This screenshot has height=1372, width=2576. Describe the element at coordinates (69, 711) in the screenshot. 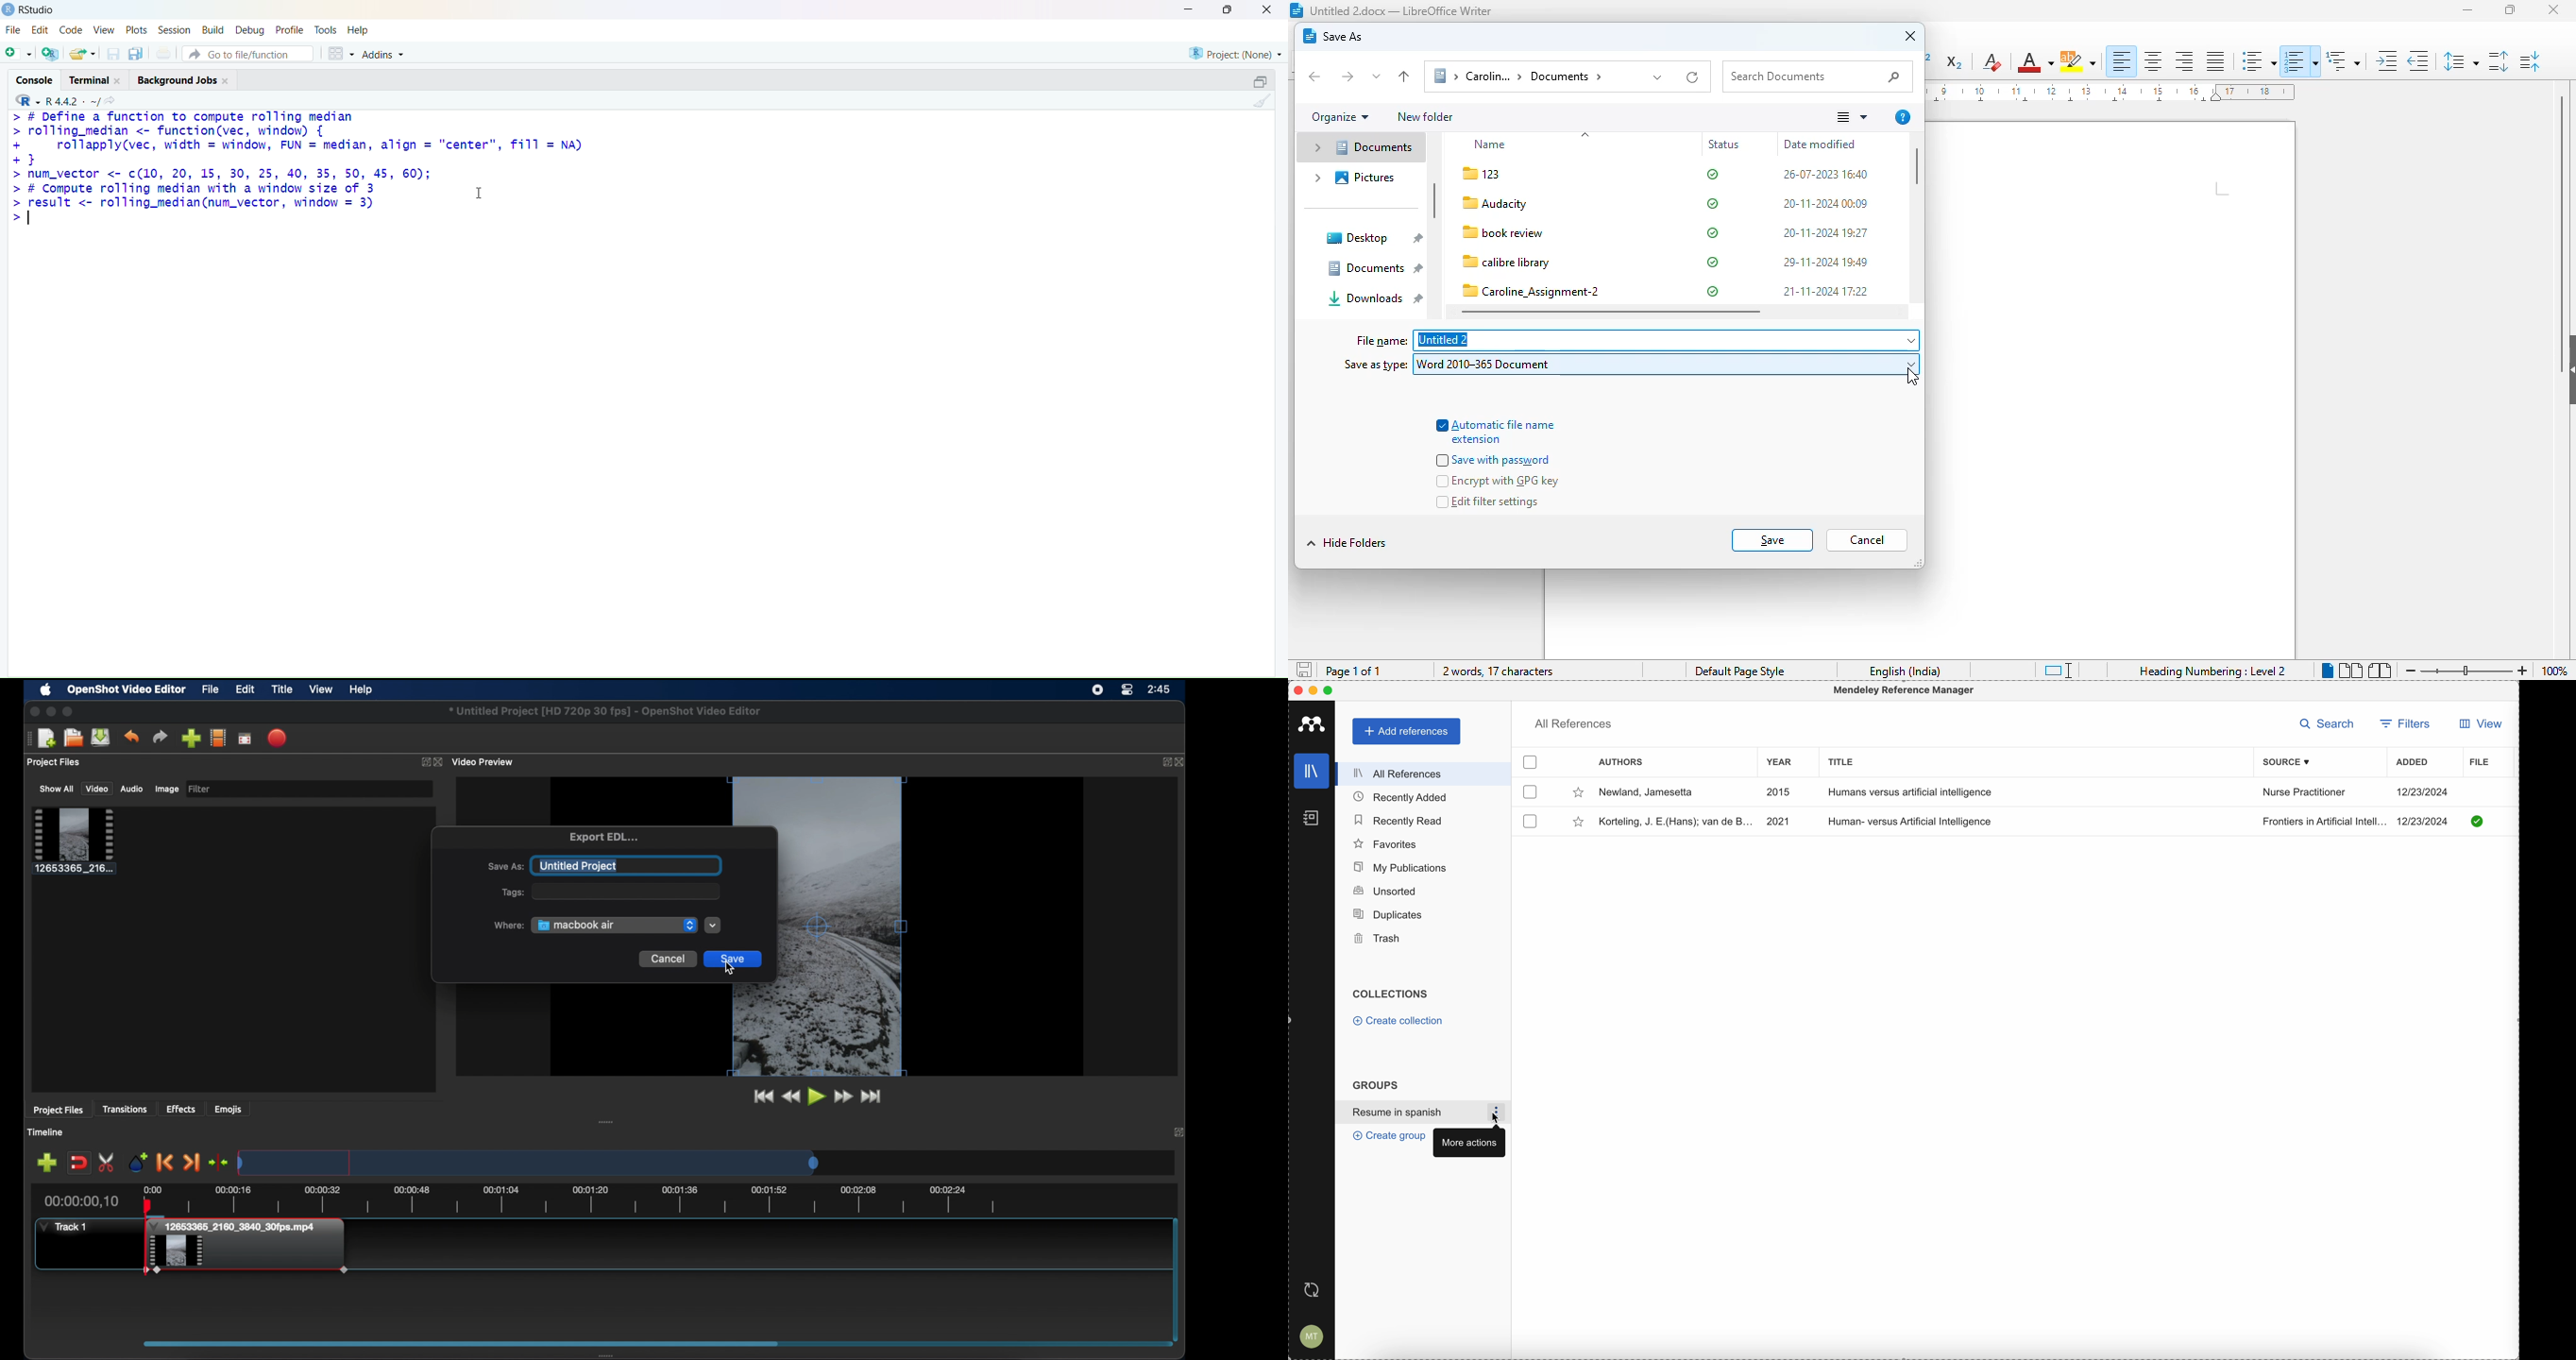

I see `maximize` at that location.